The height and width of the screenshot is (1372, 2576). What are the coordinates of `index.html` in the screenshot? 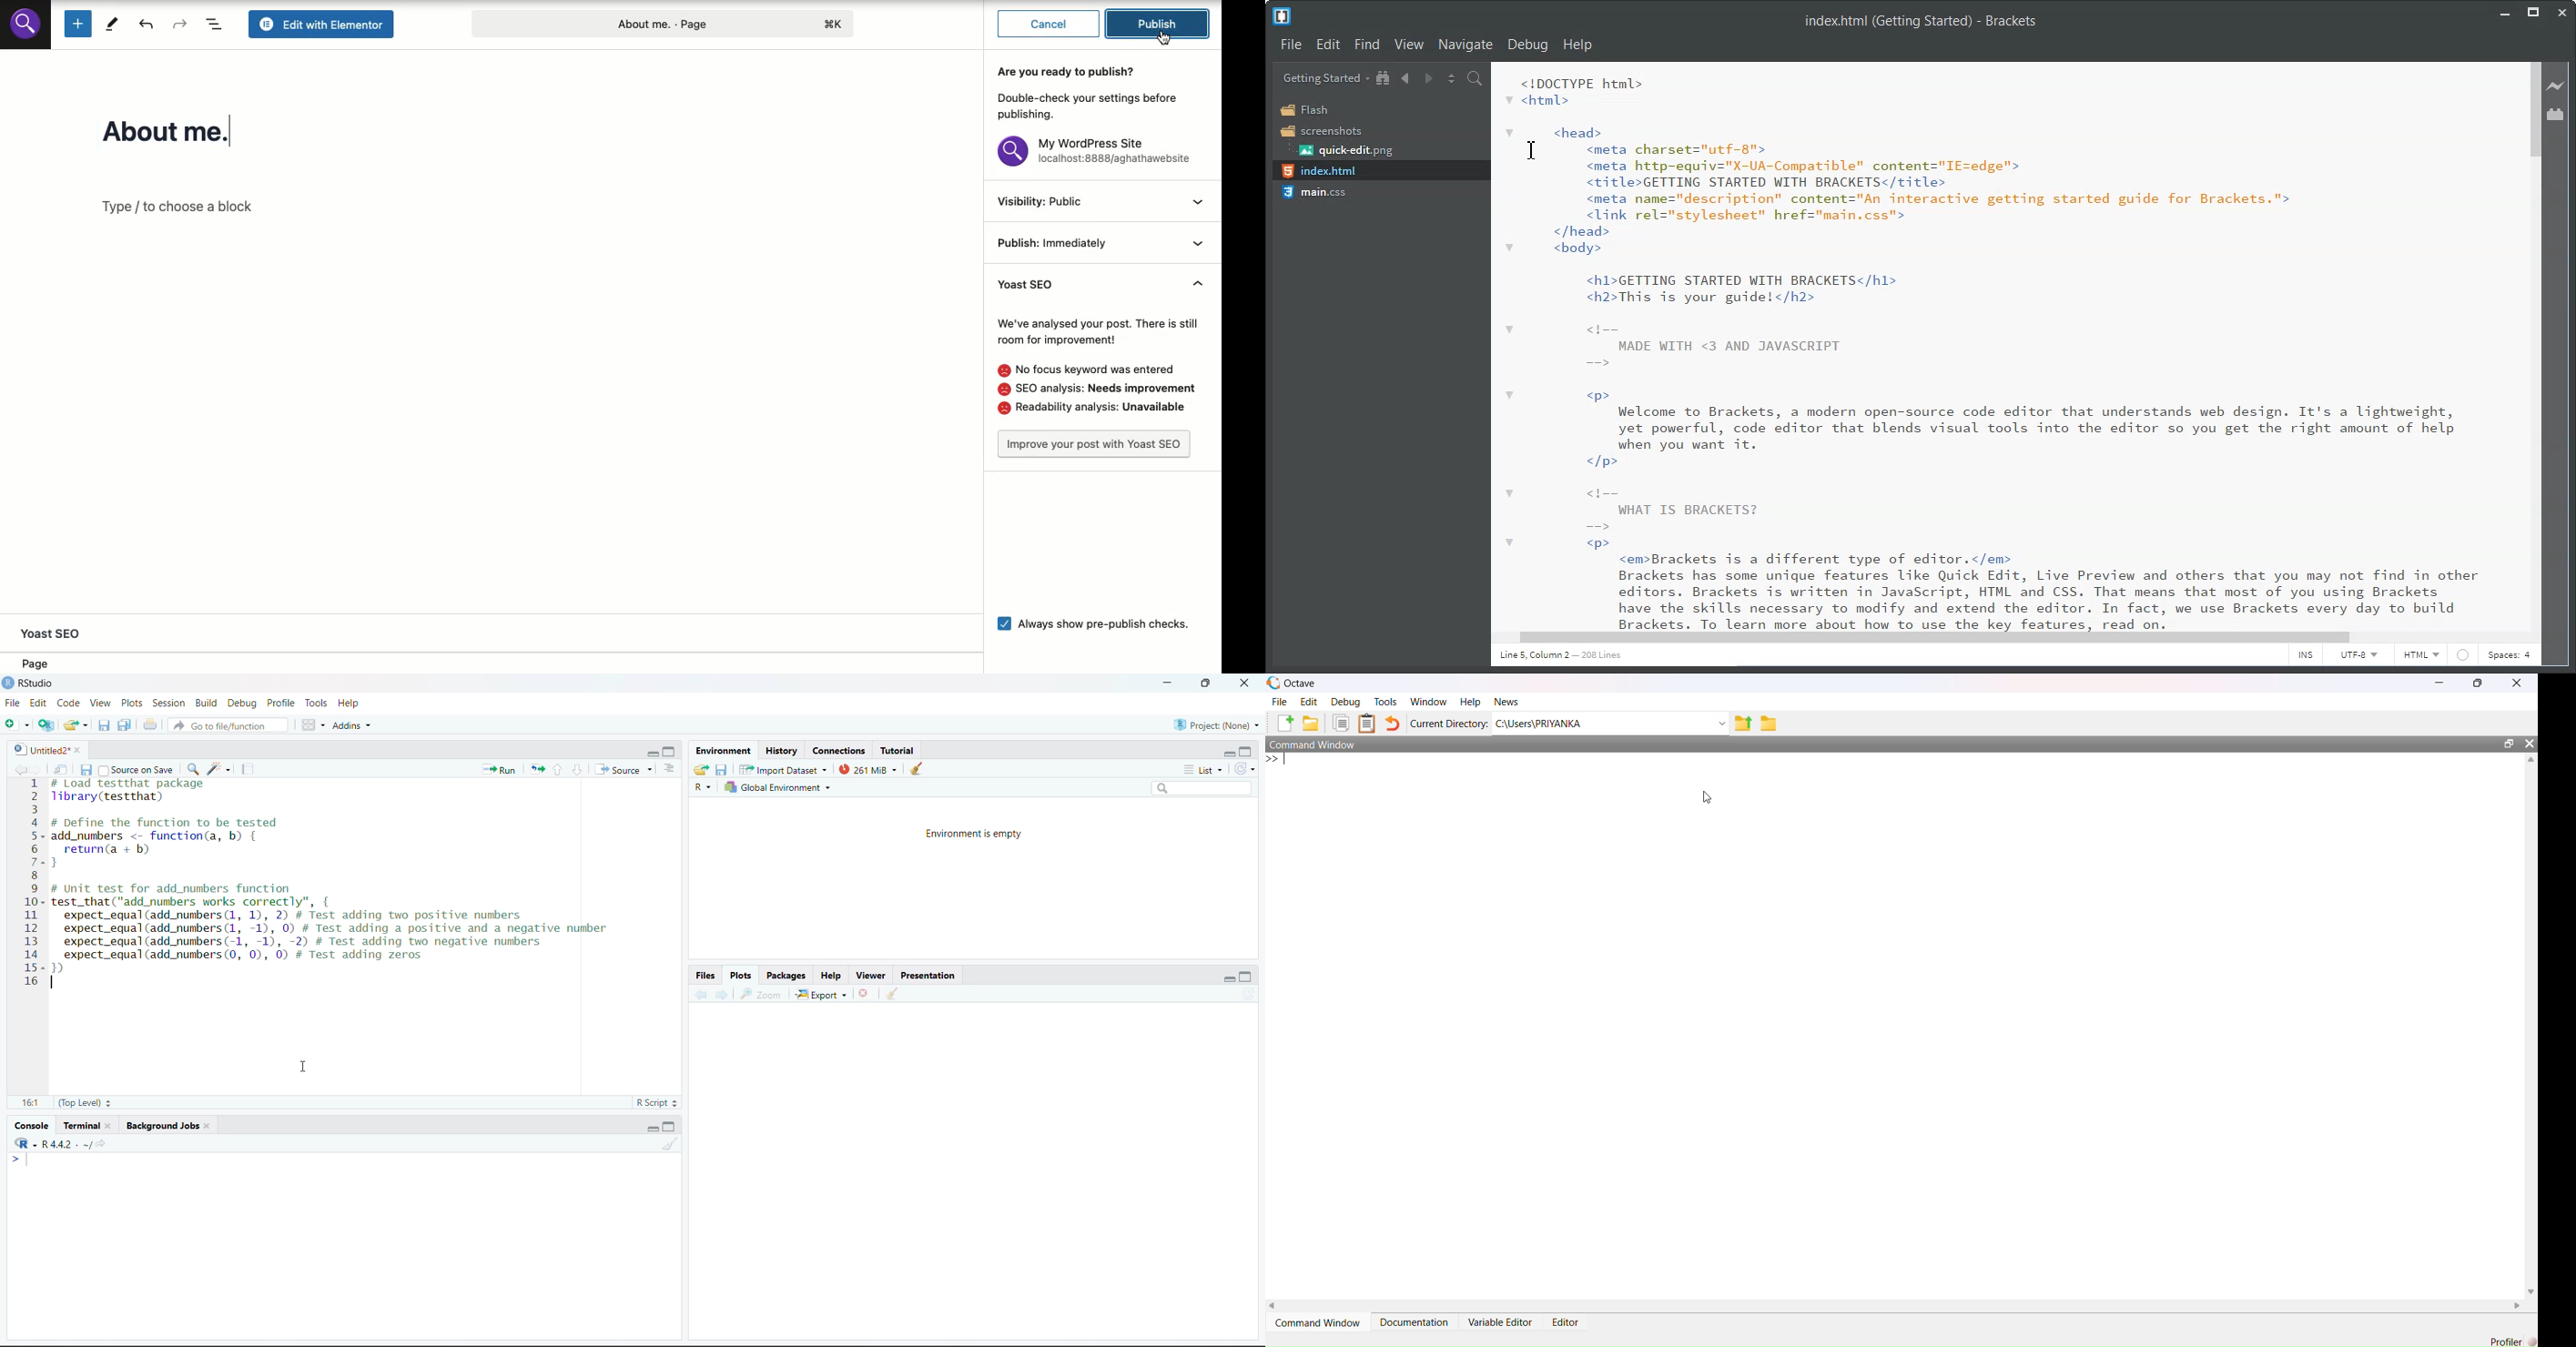 It's located at (1319, 171).